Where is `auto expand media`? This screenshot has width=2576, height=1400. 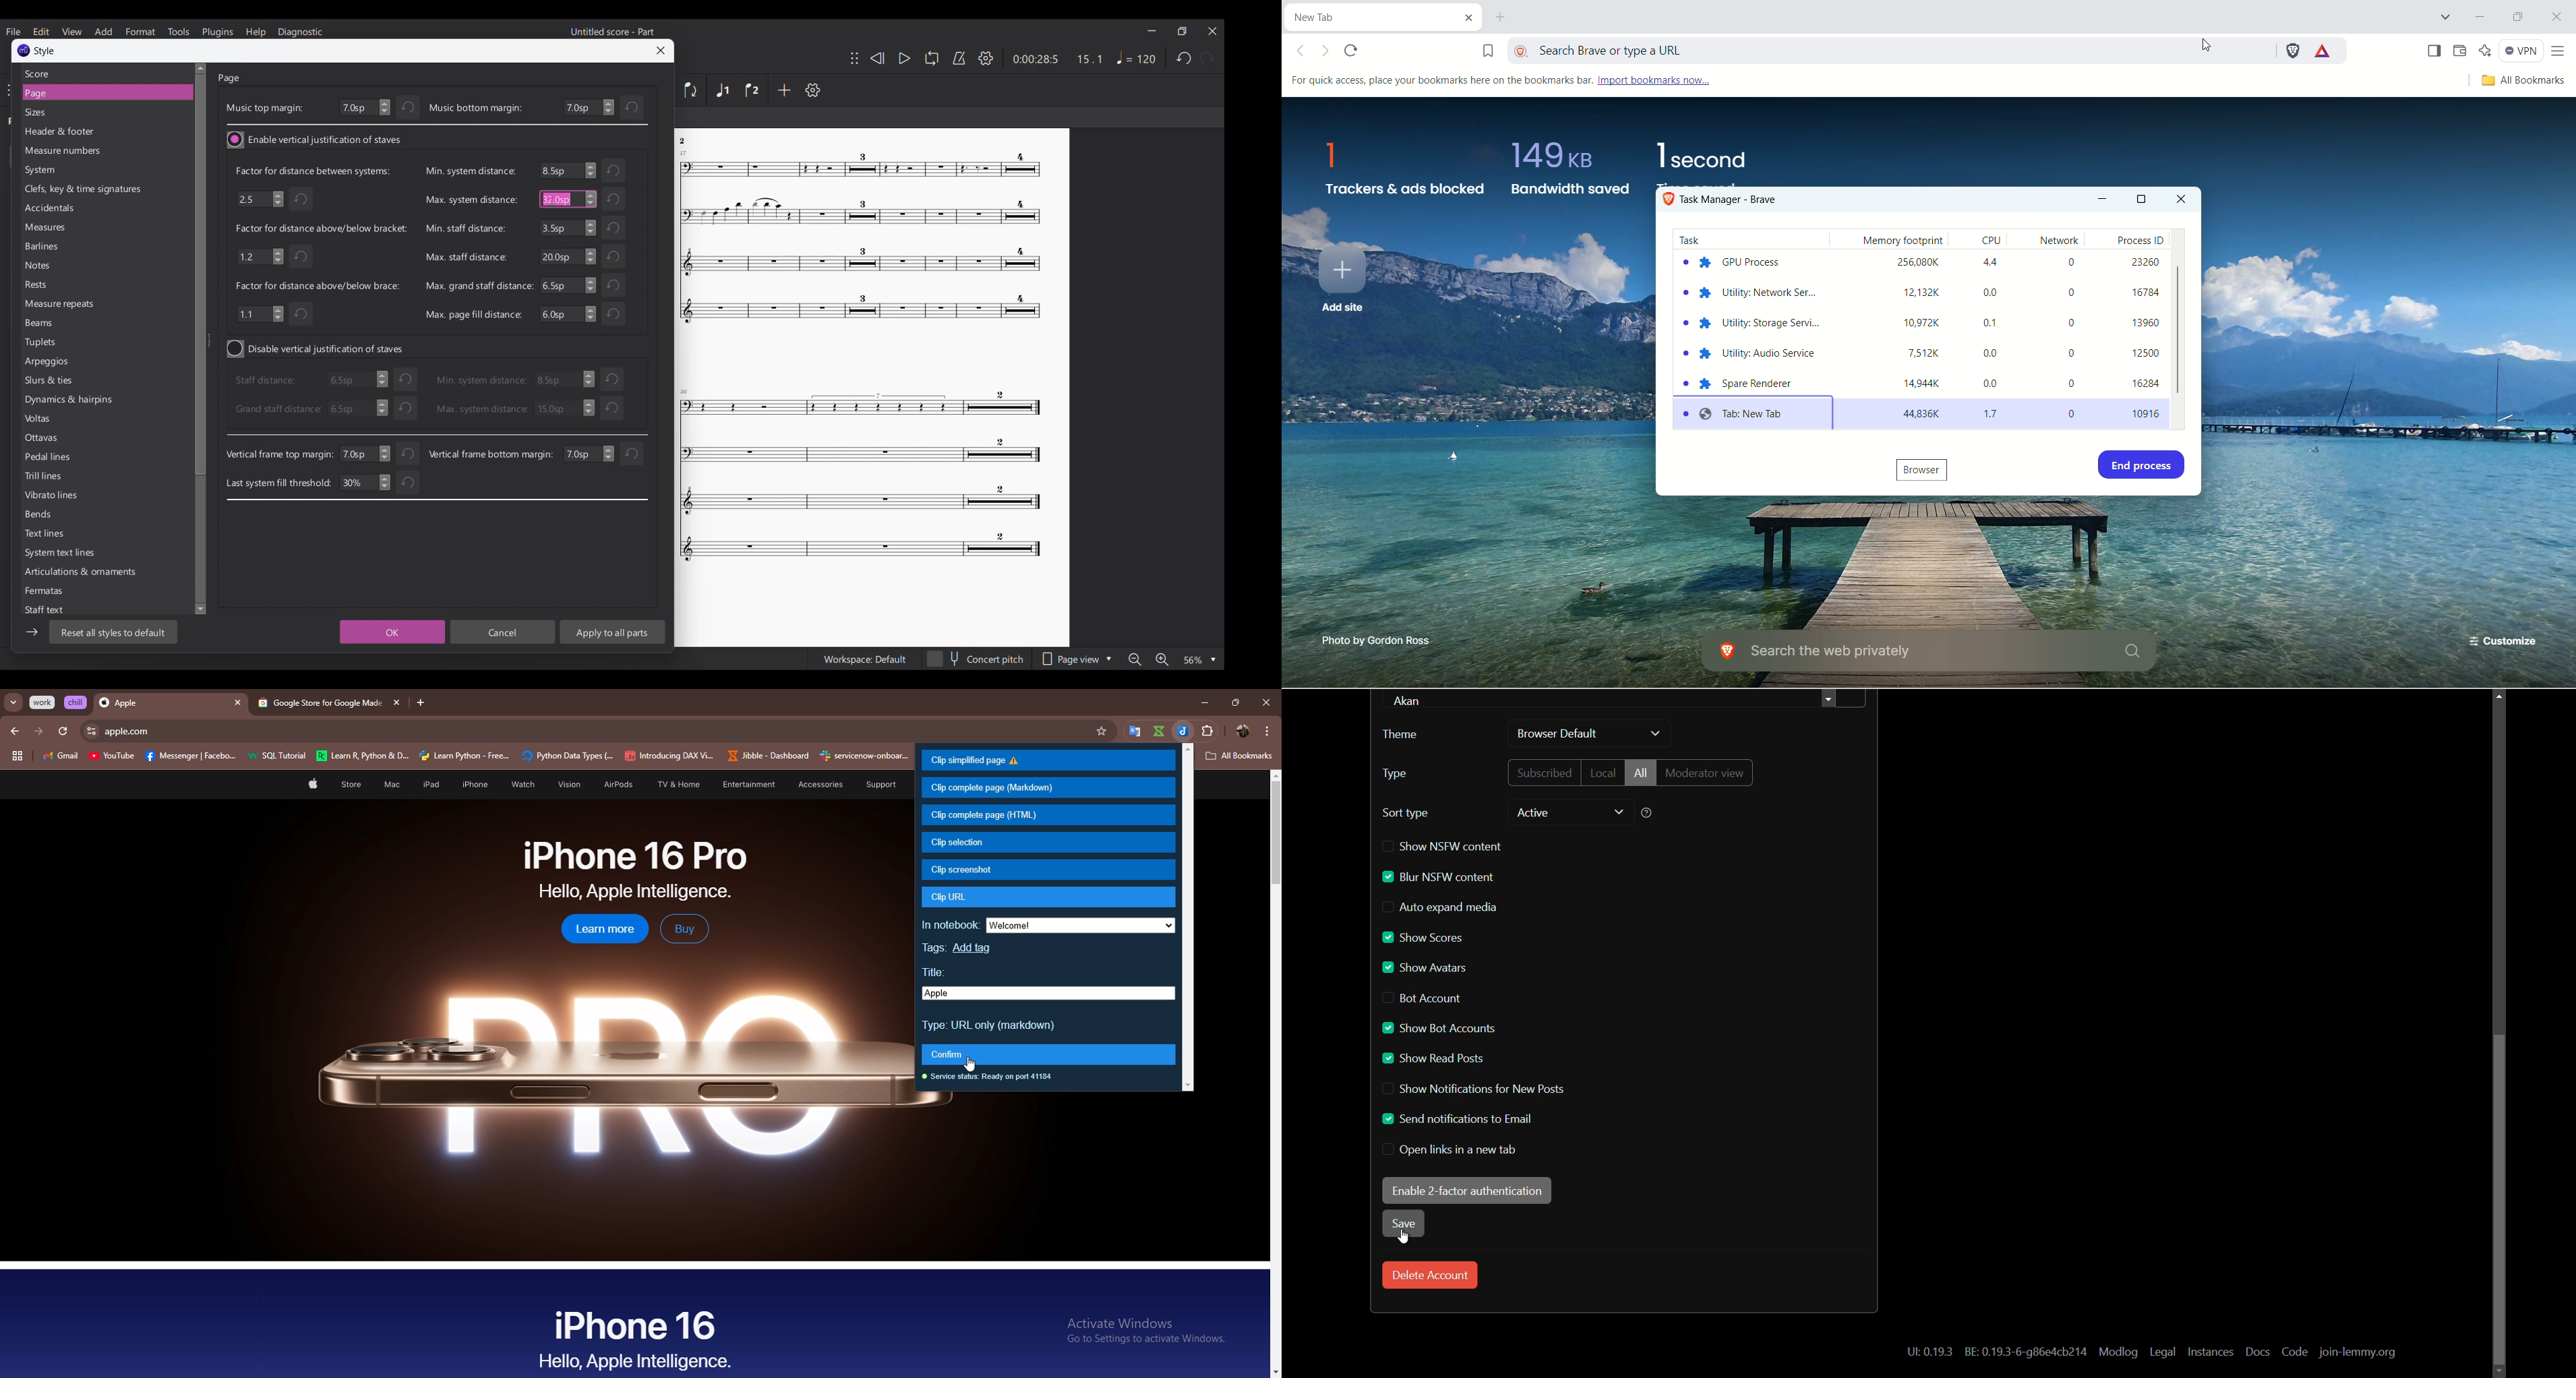 auto expand media is located at coordinates (1441, 907).